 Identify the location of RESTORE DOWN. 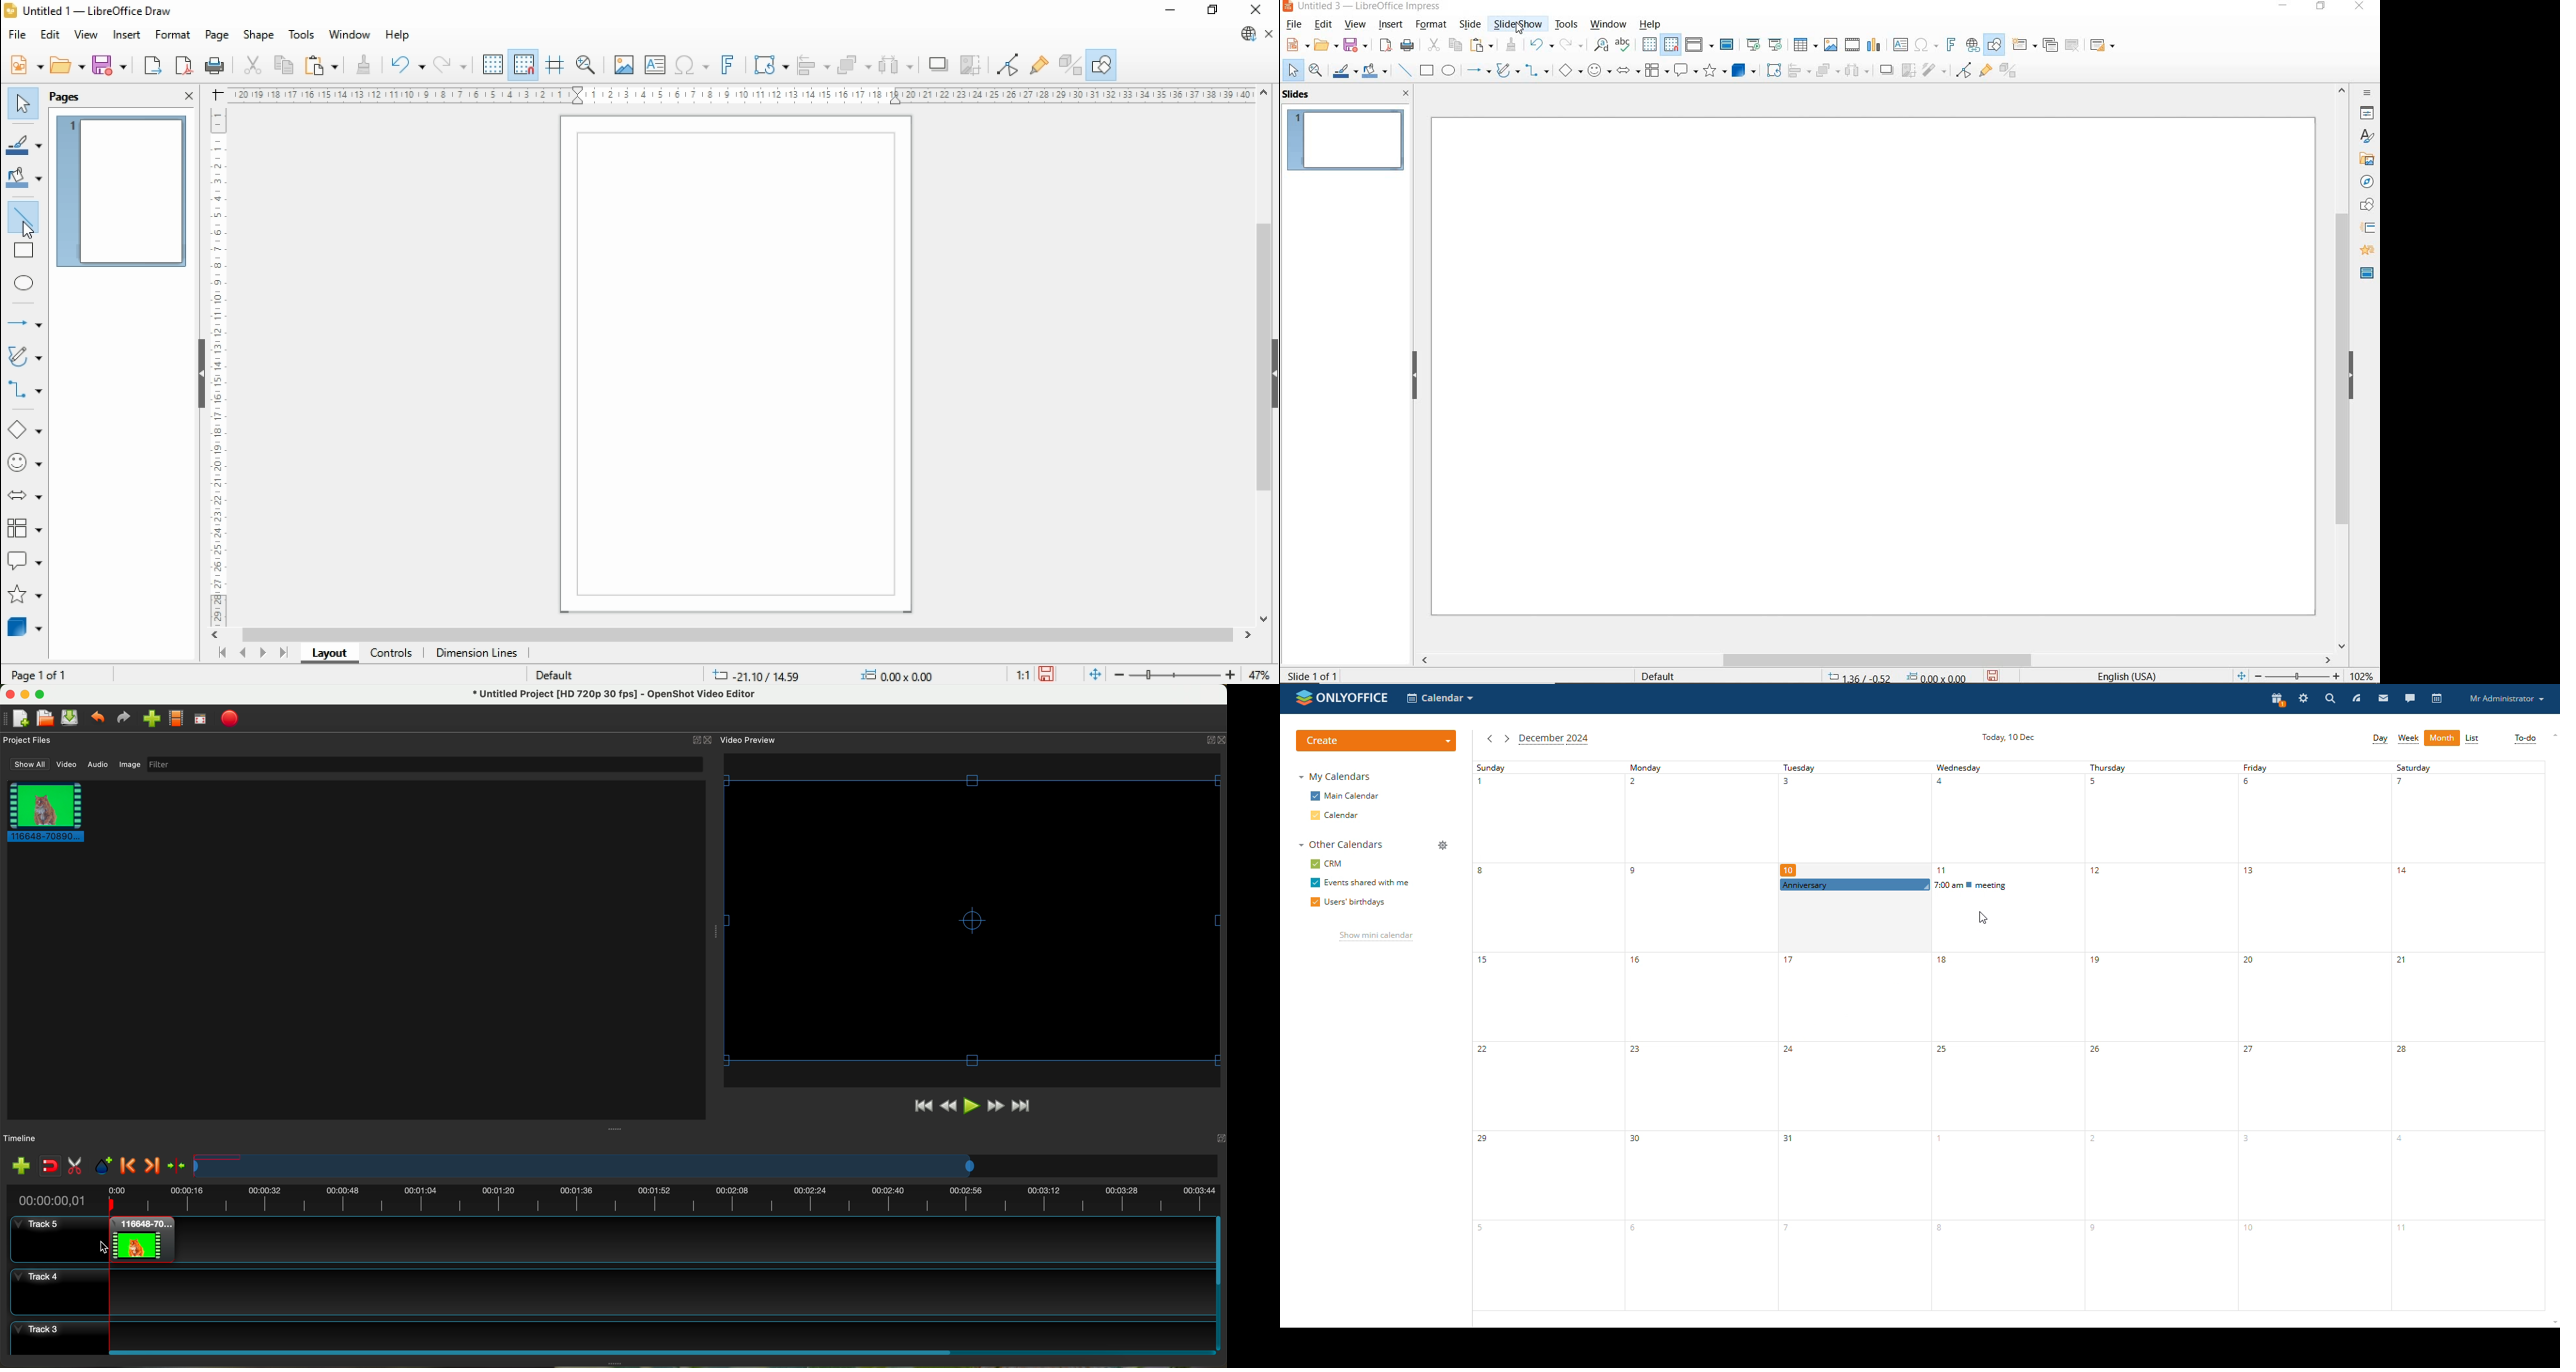
(2322, 7).